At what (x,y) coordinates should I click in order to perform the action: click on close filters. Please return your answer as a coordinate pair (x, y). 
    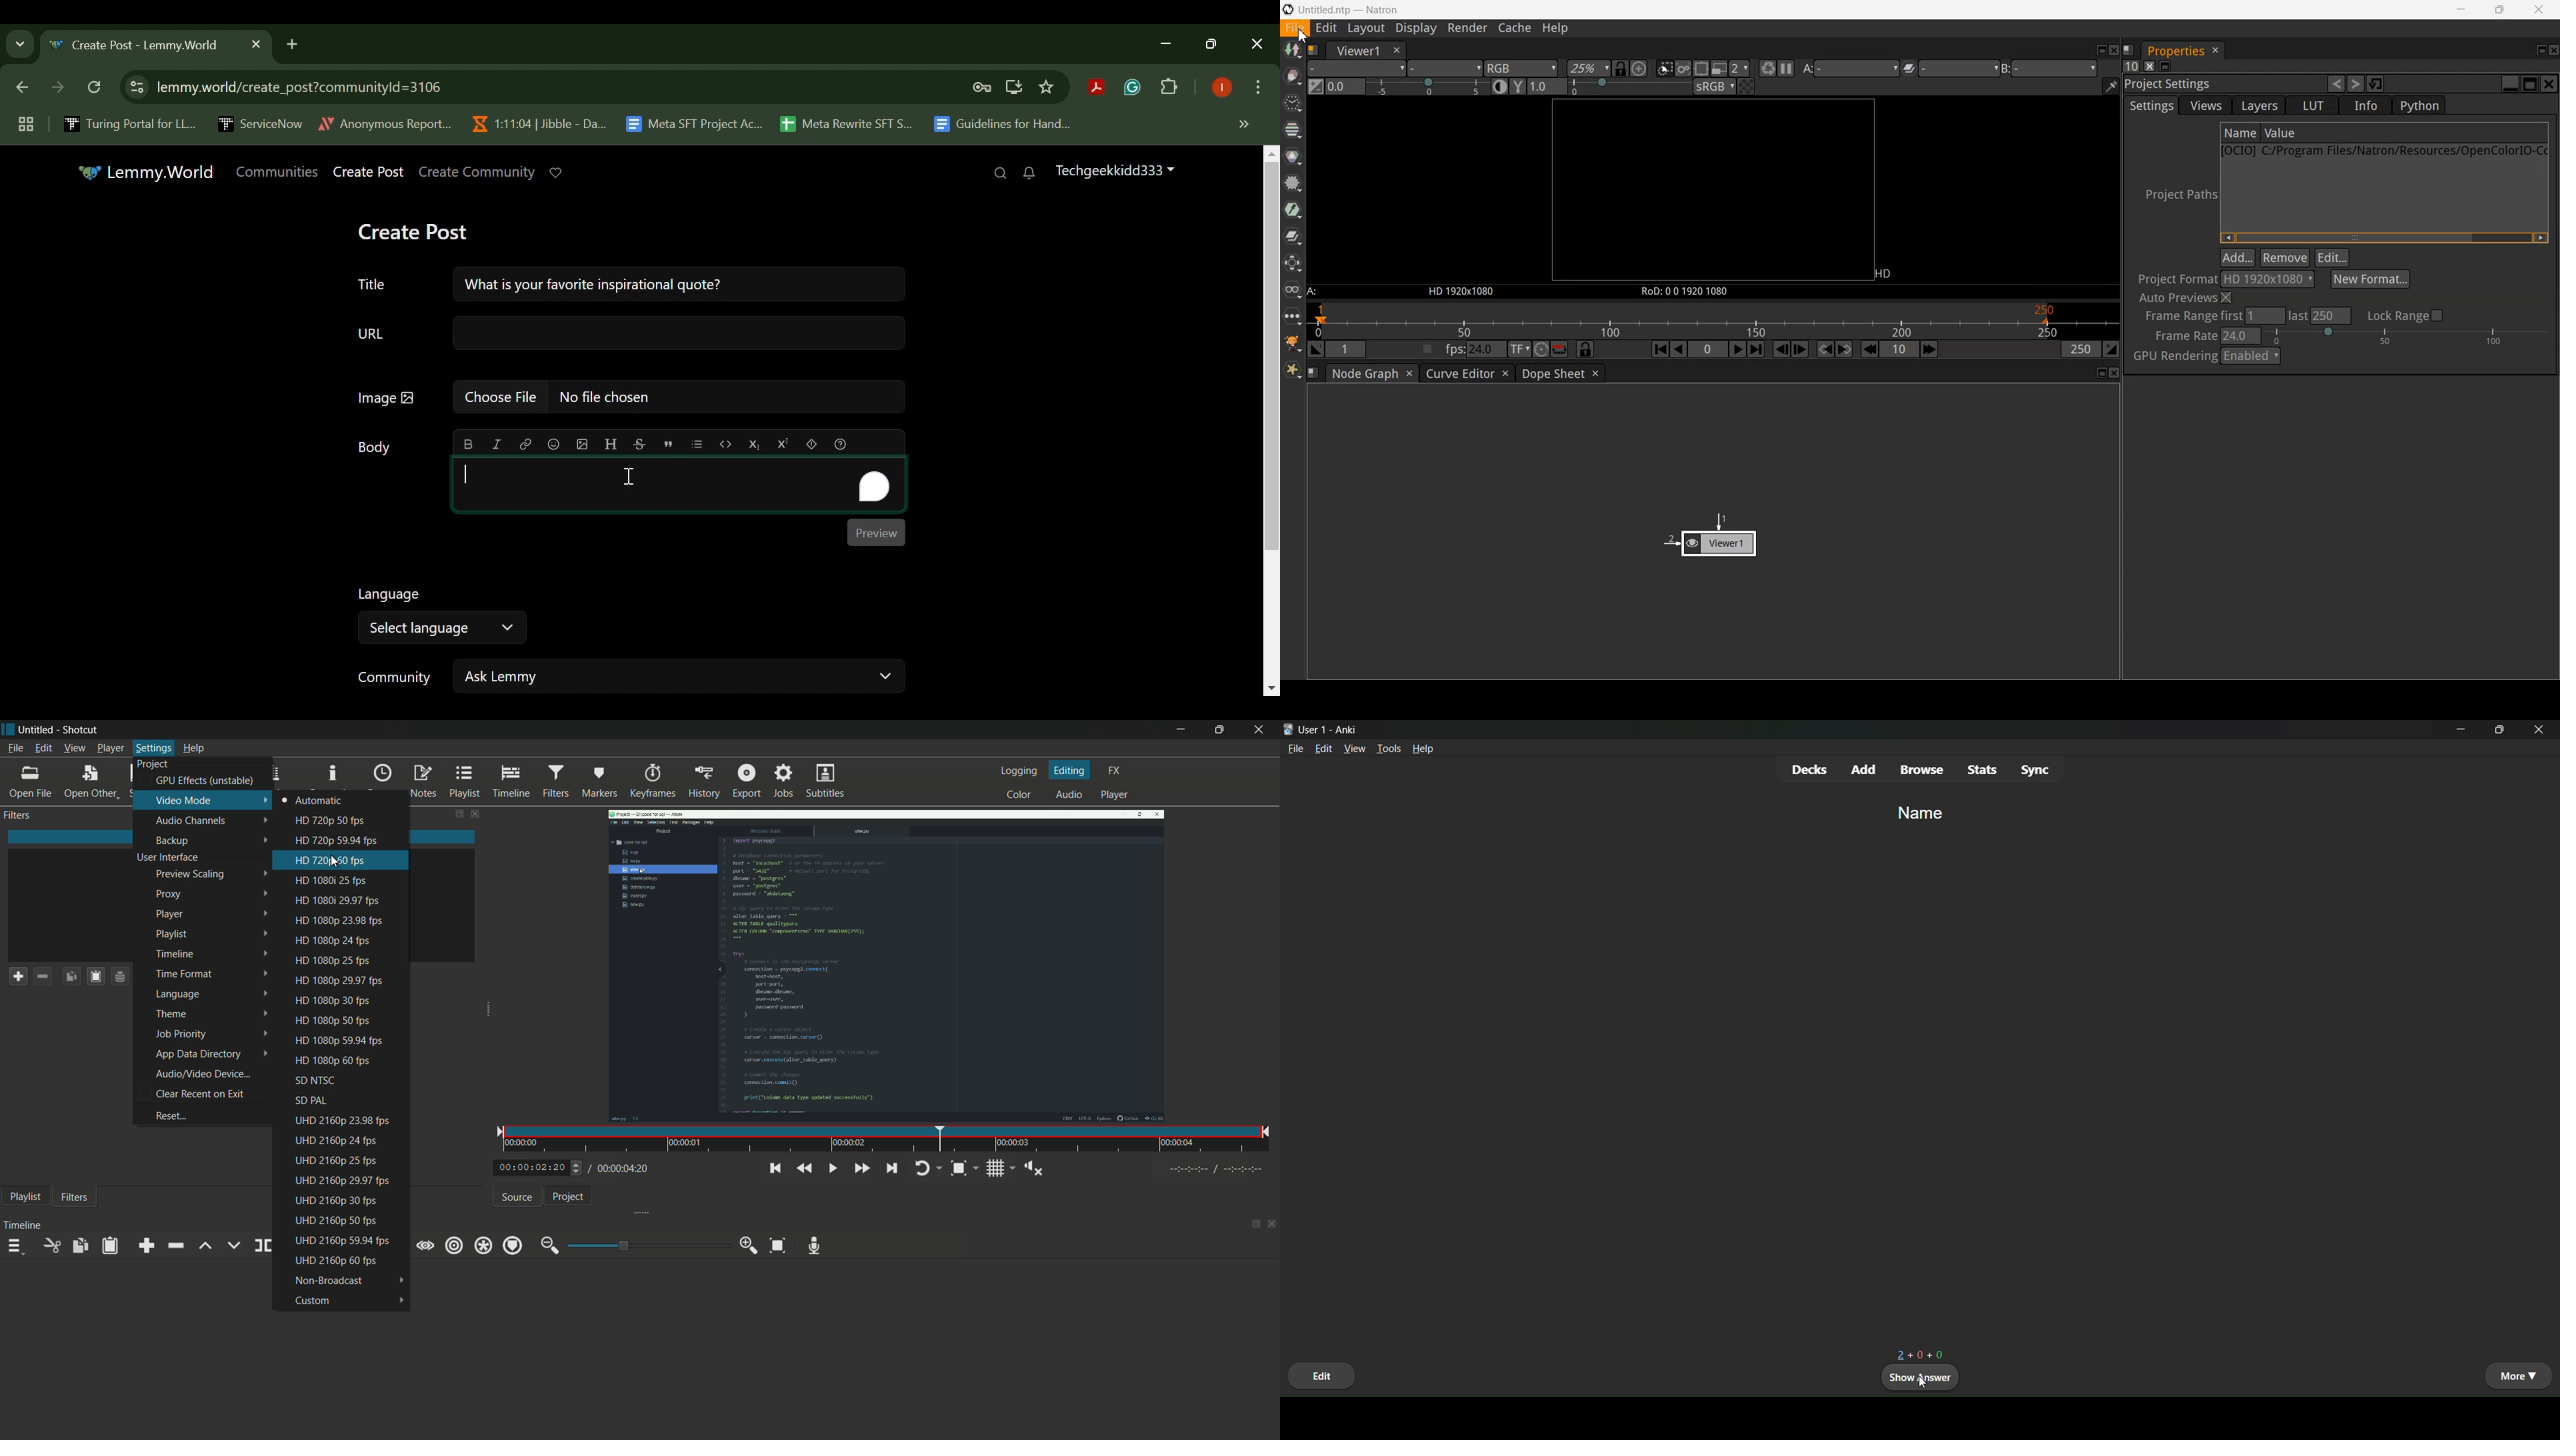
    Looking at the image, I should click on (477, 815).